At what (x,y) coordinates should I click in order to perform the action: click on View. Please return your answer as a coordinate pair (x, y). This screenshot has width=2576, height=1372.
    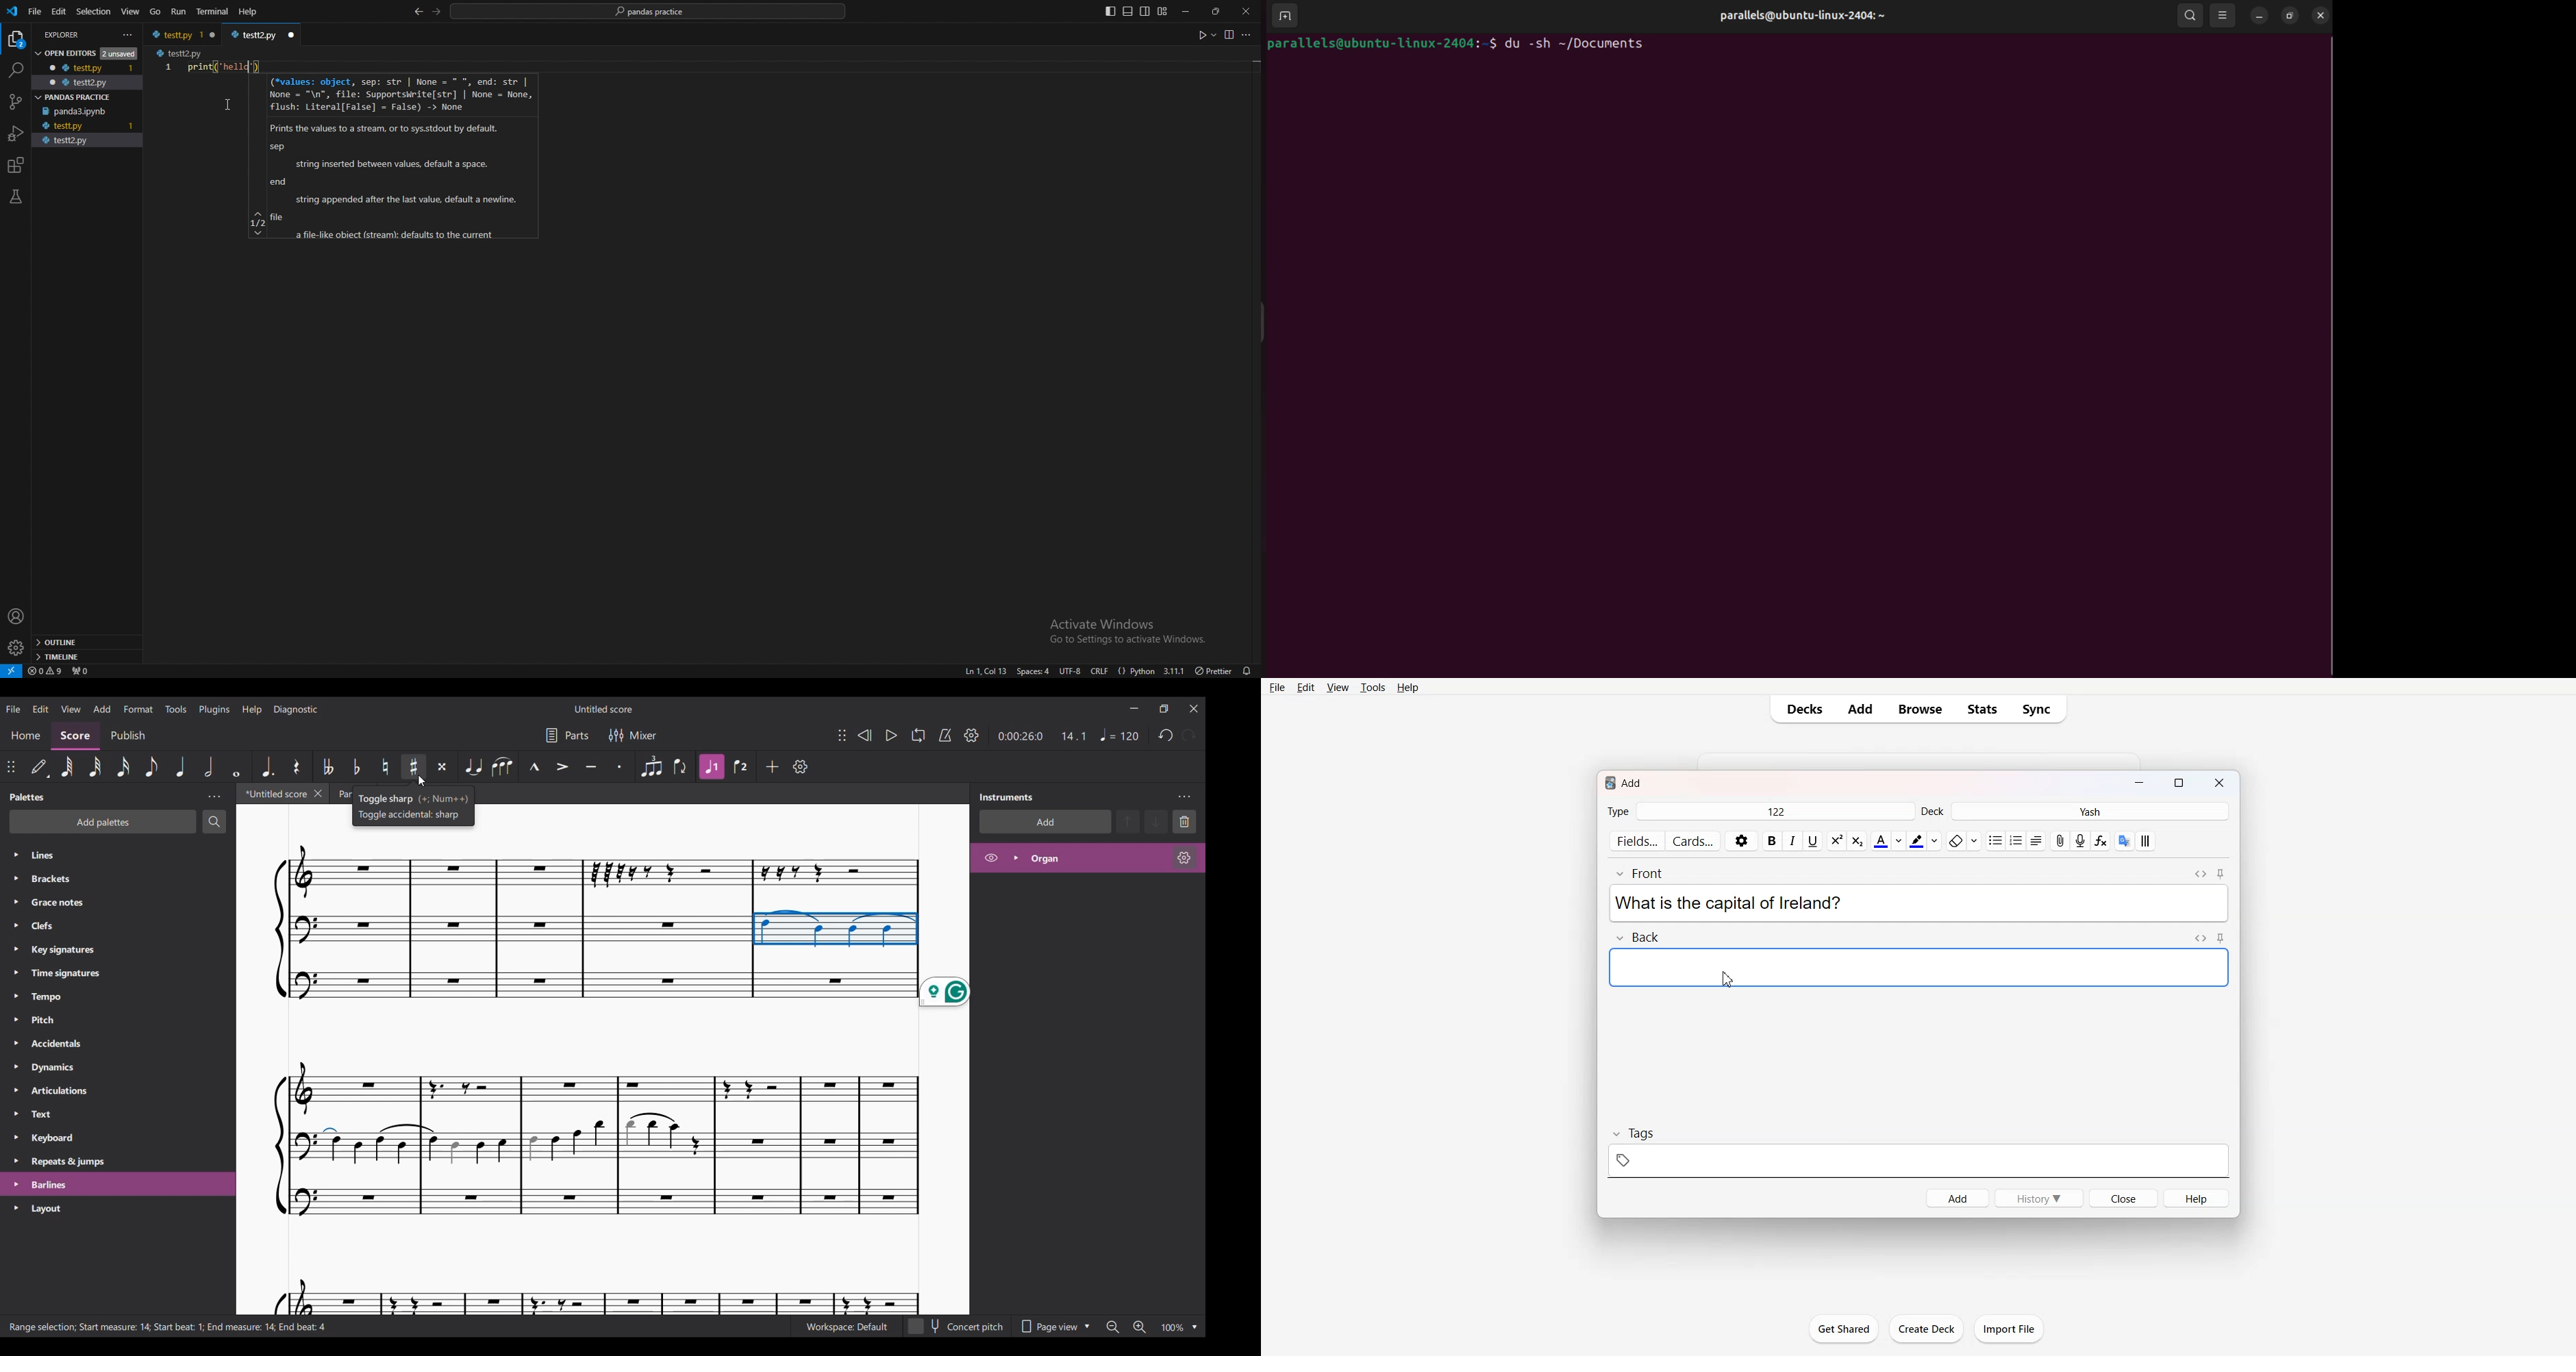
    Looking at the image, I should click on (1338, 688).